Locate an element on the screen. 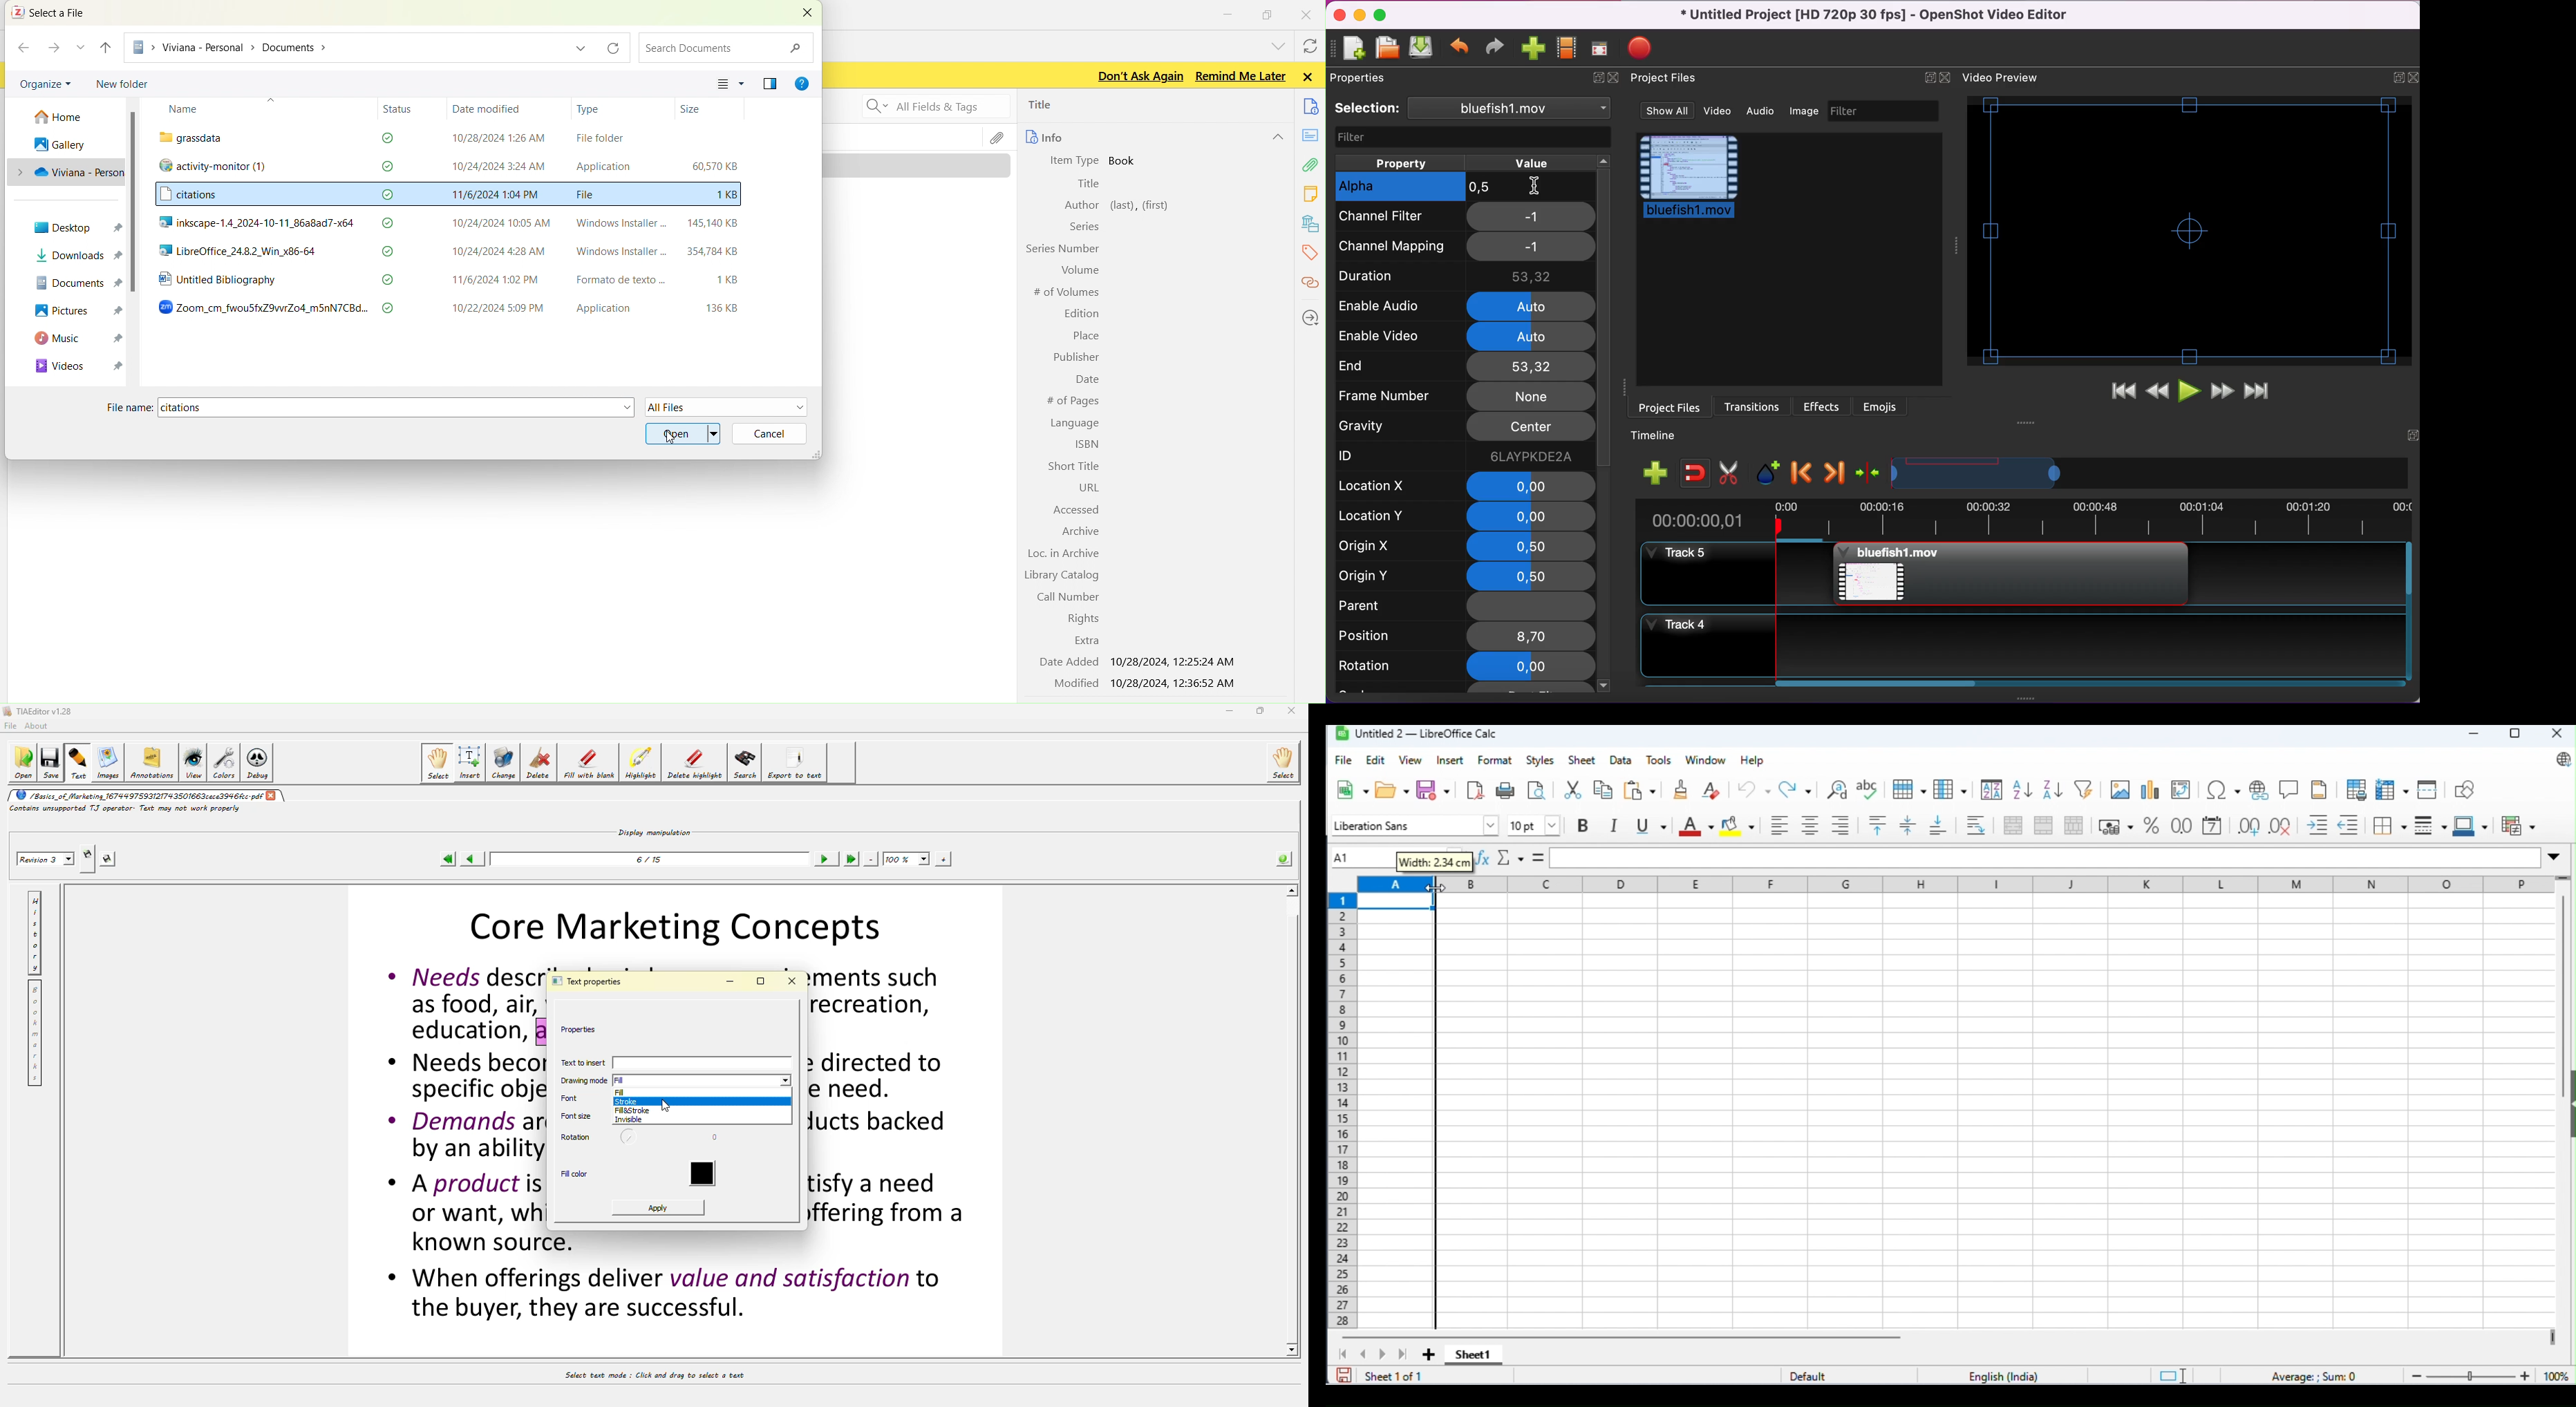 The width and height of the screenshot is (2576, 1428). auto is located at coordinates (1532, 306).